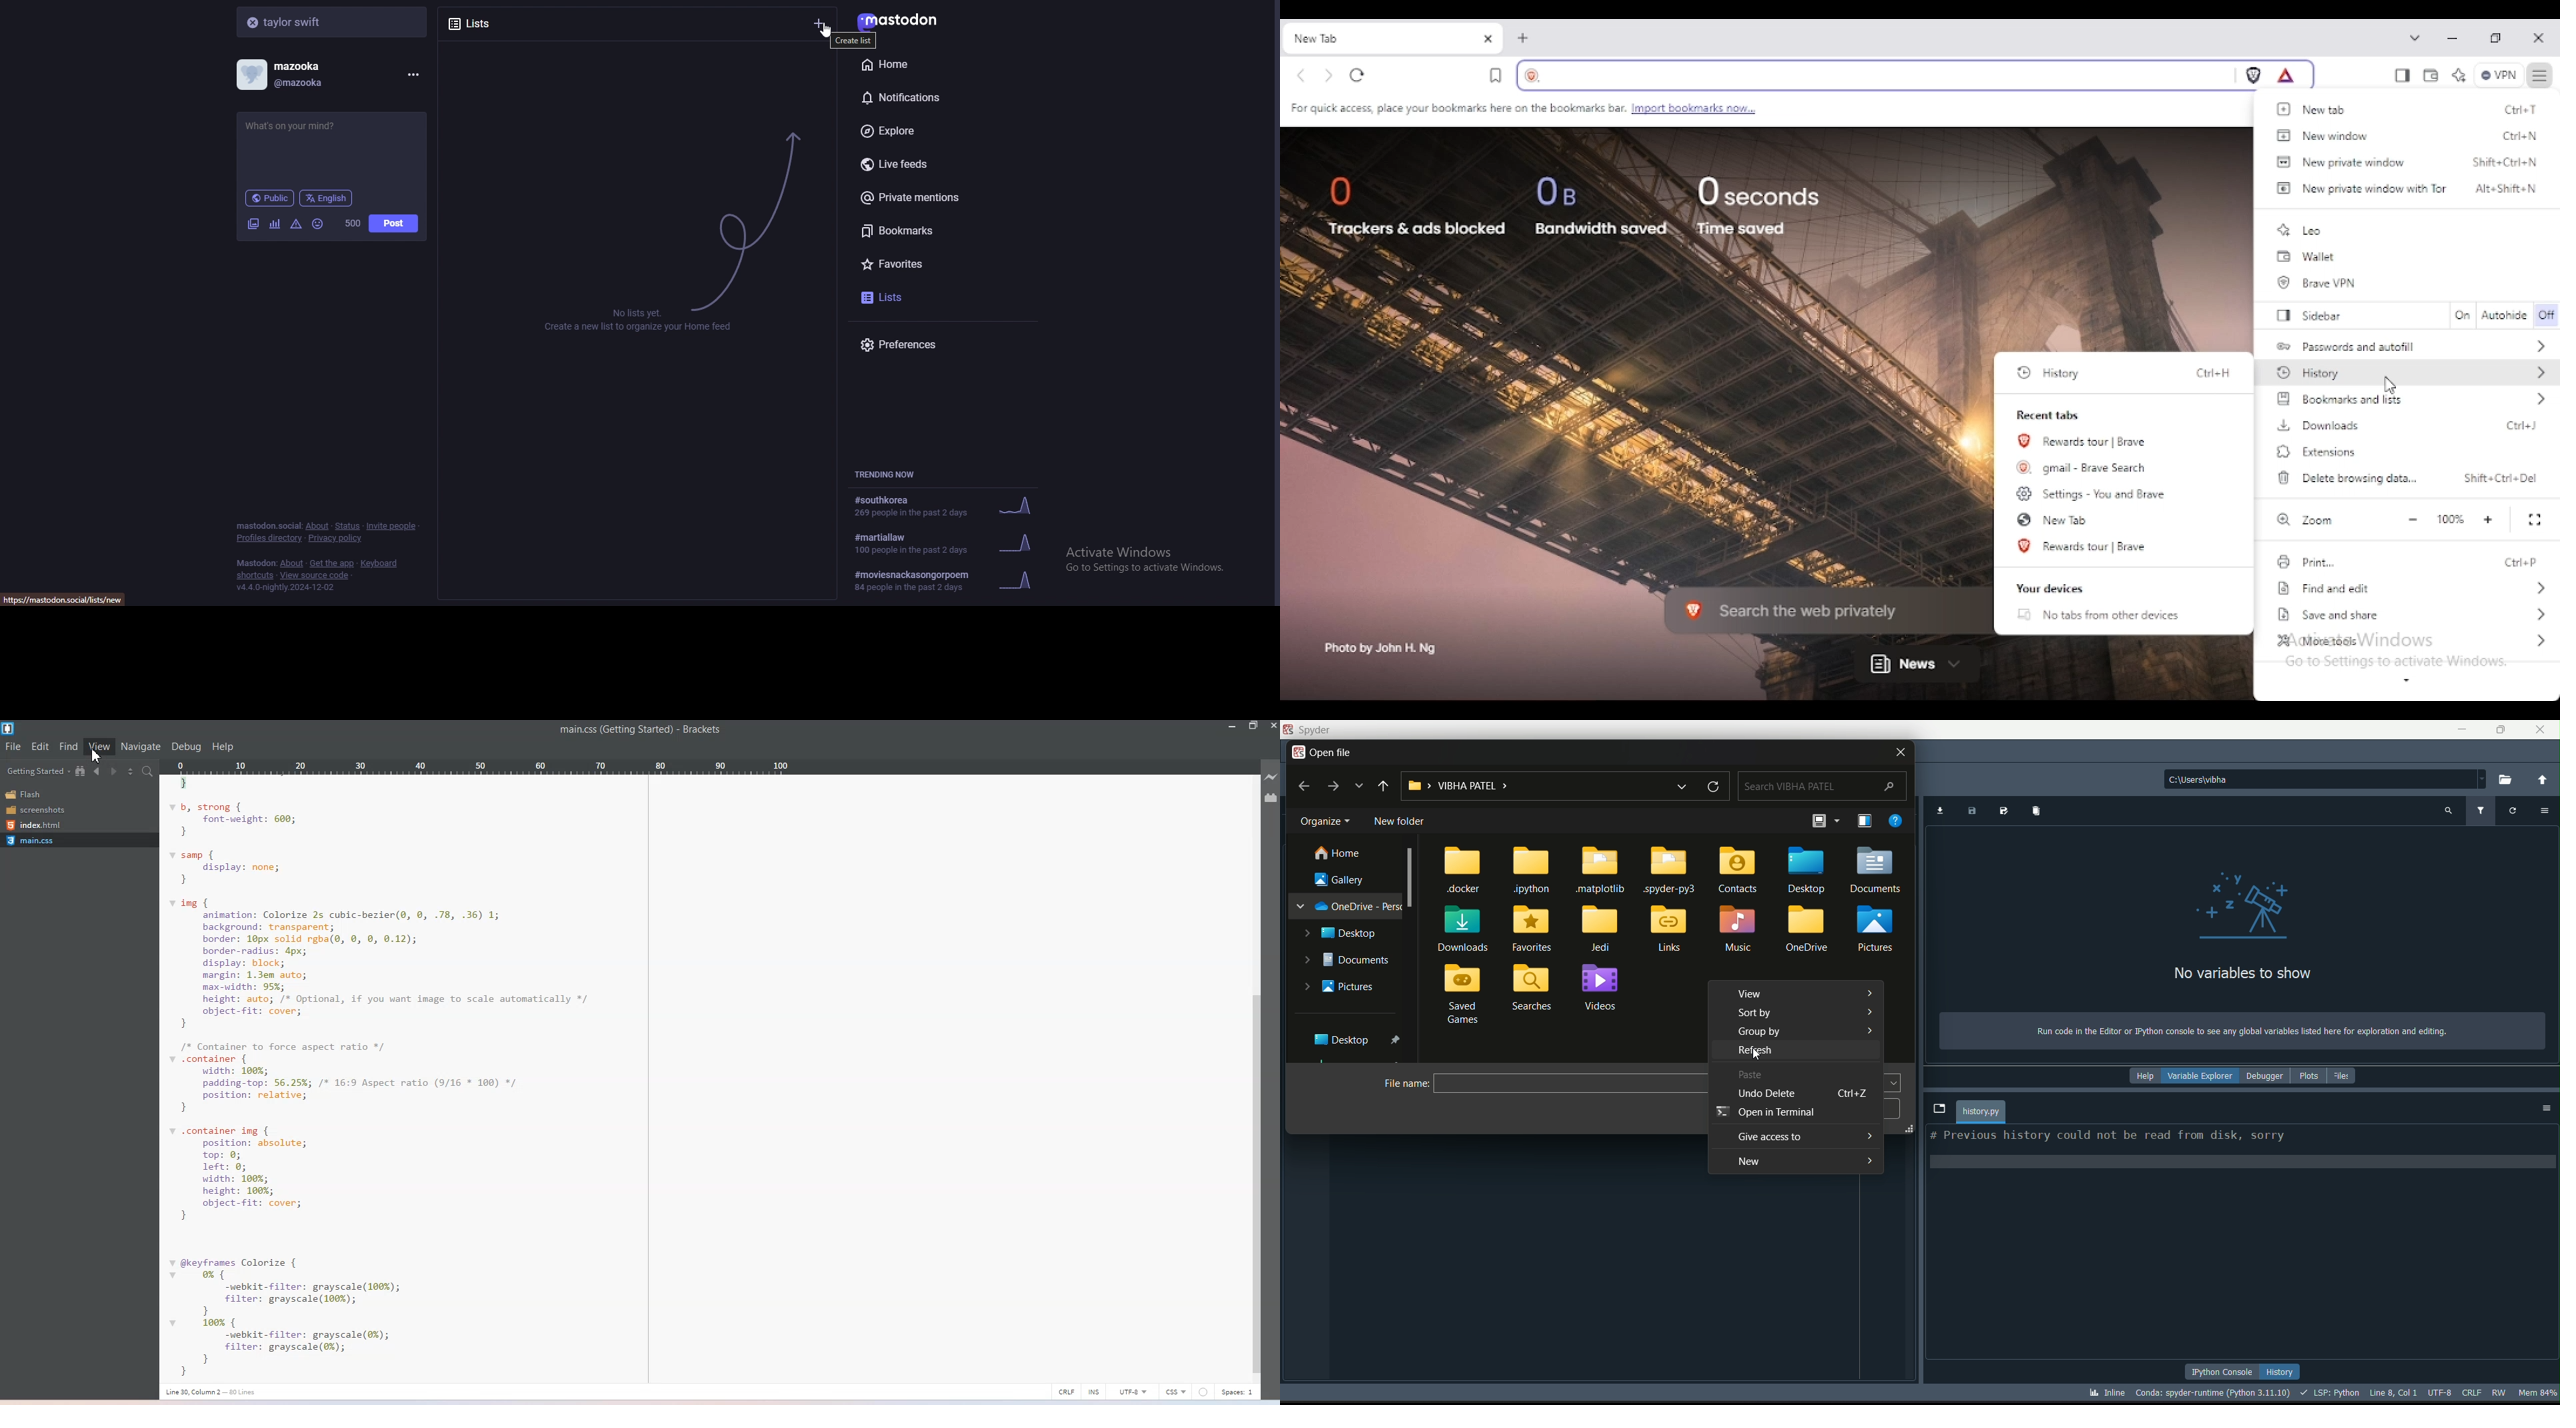 The width and height of the screenshot is (2576, 1428). I want to click on mastodon, so click(907, 20).